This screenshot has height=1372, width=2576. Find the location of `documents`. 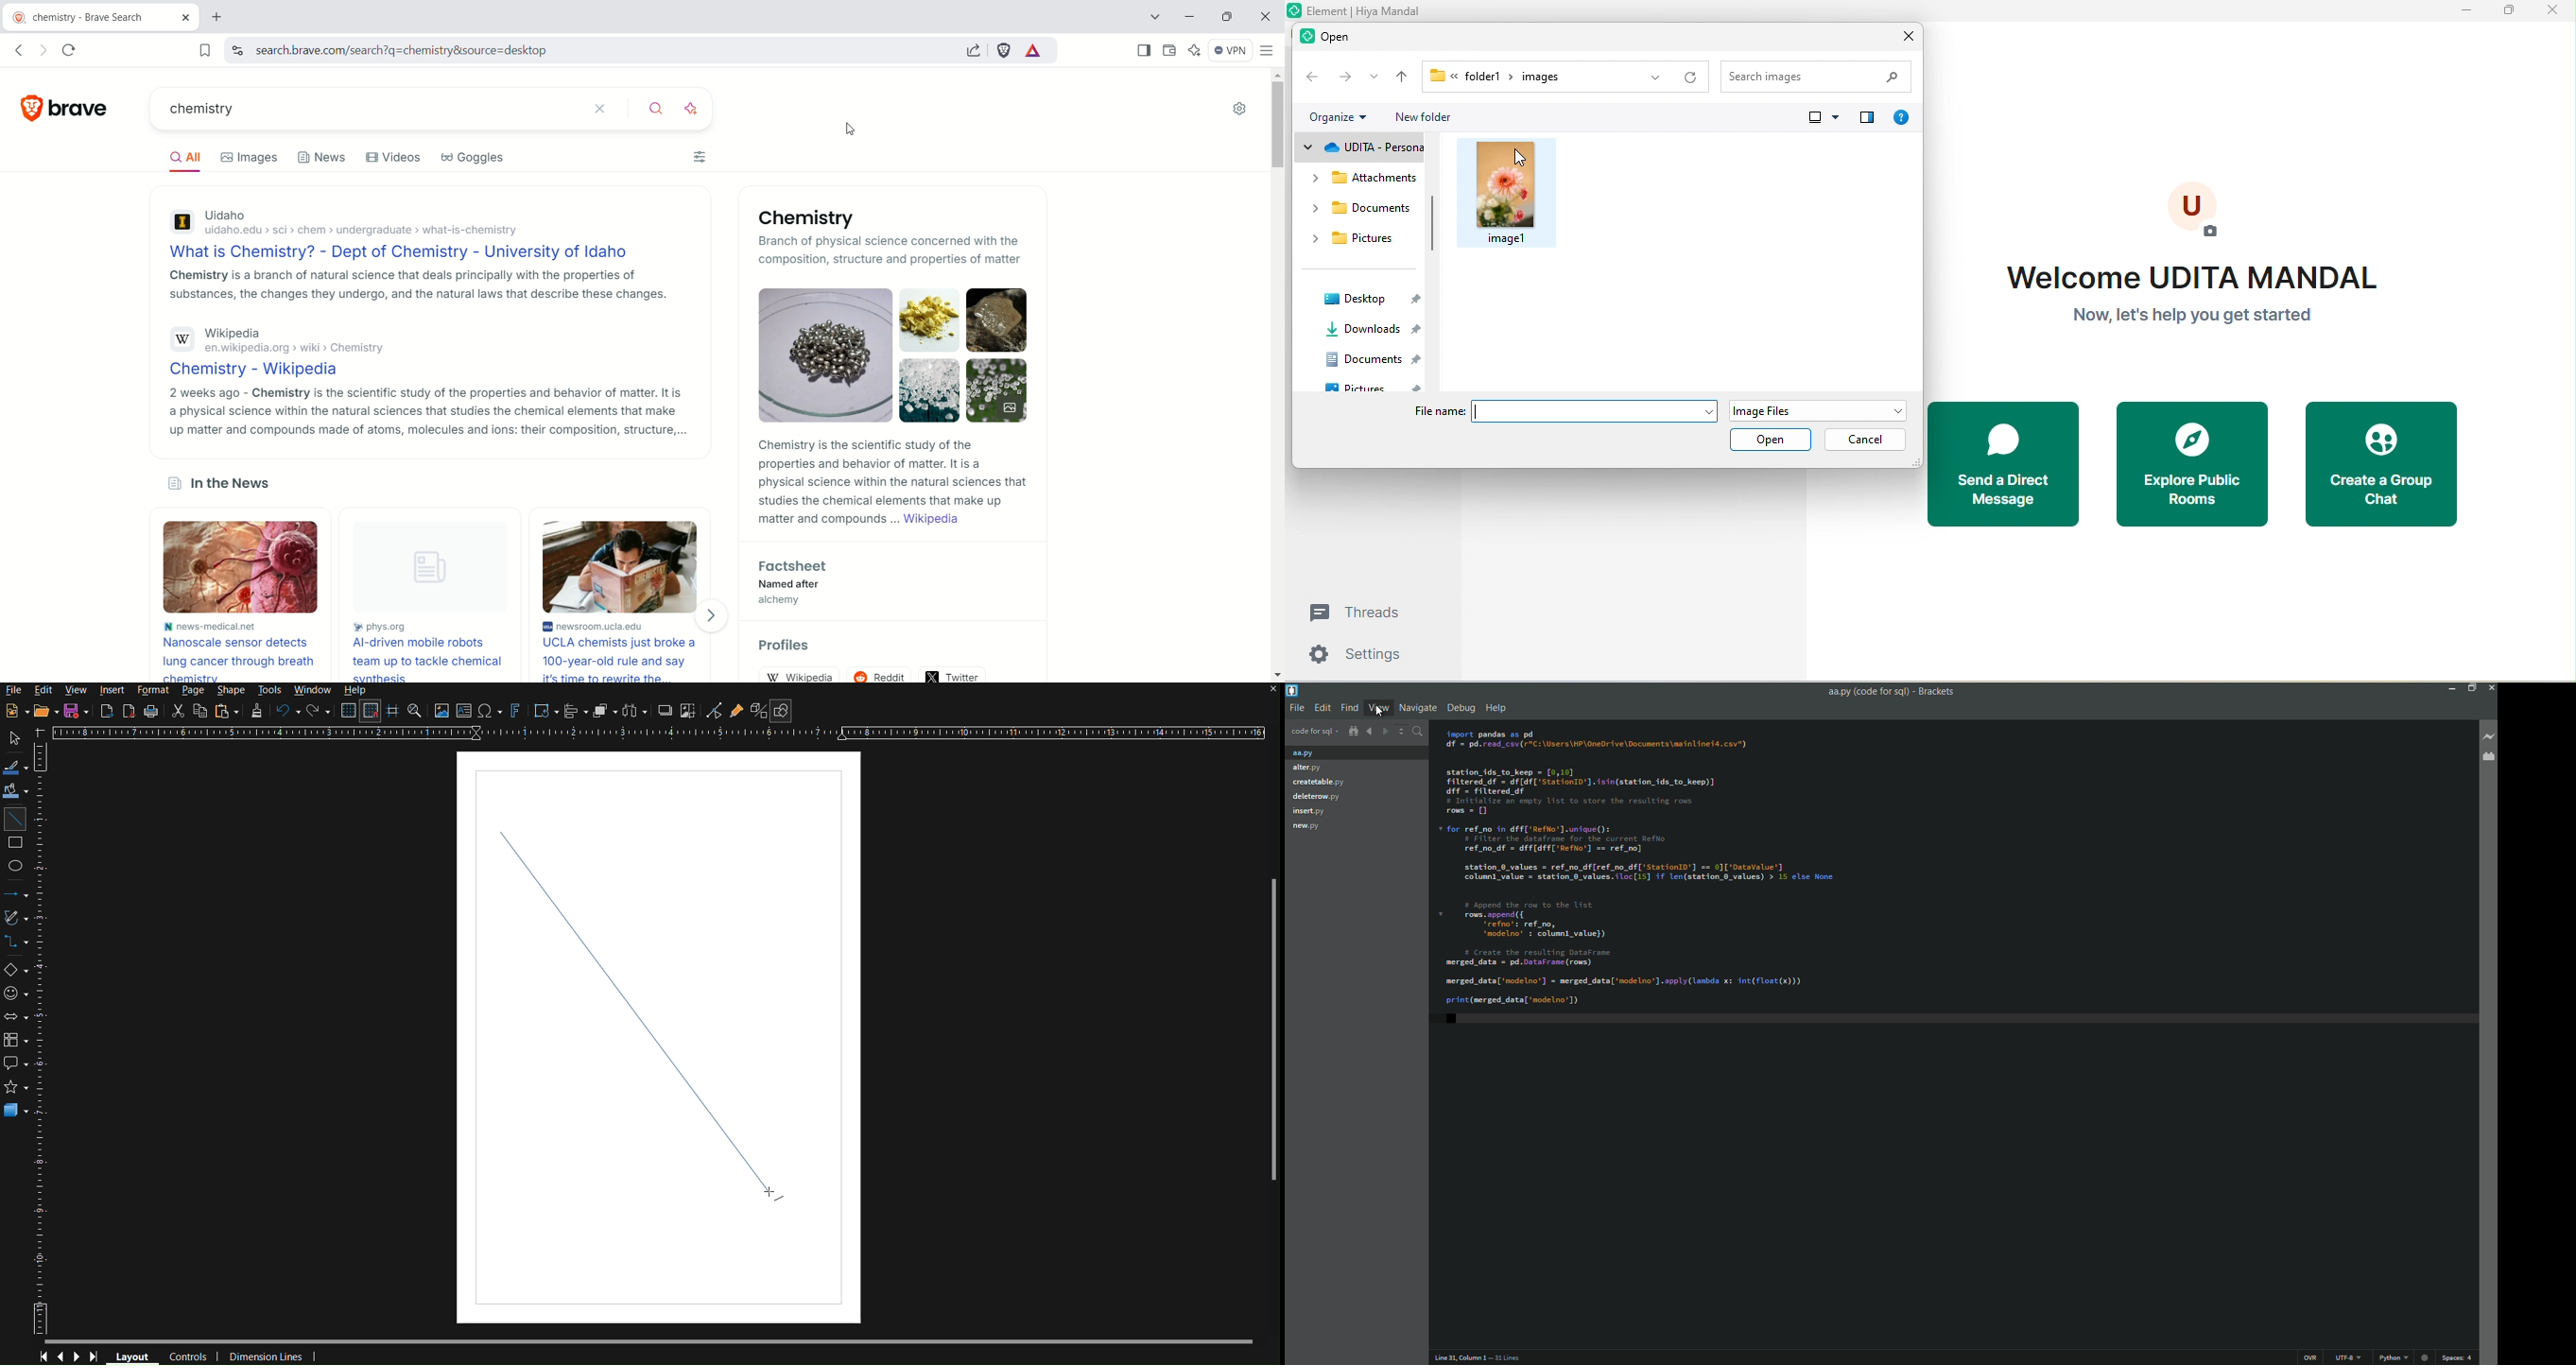

documents is located at coordinates (1370, 359).